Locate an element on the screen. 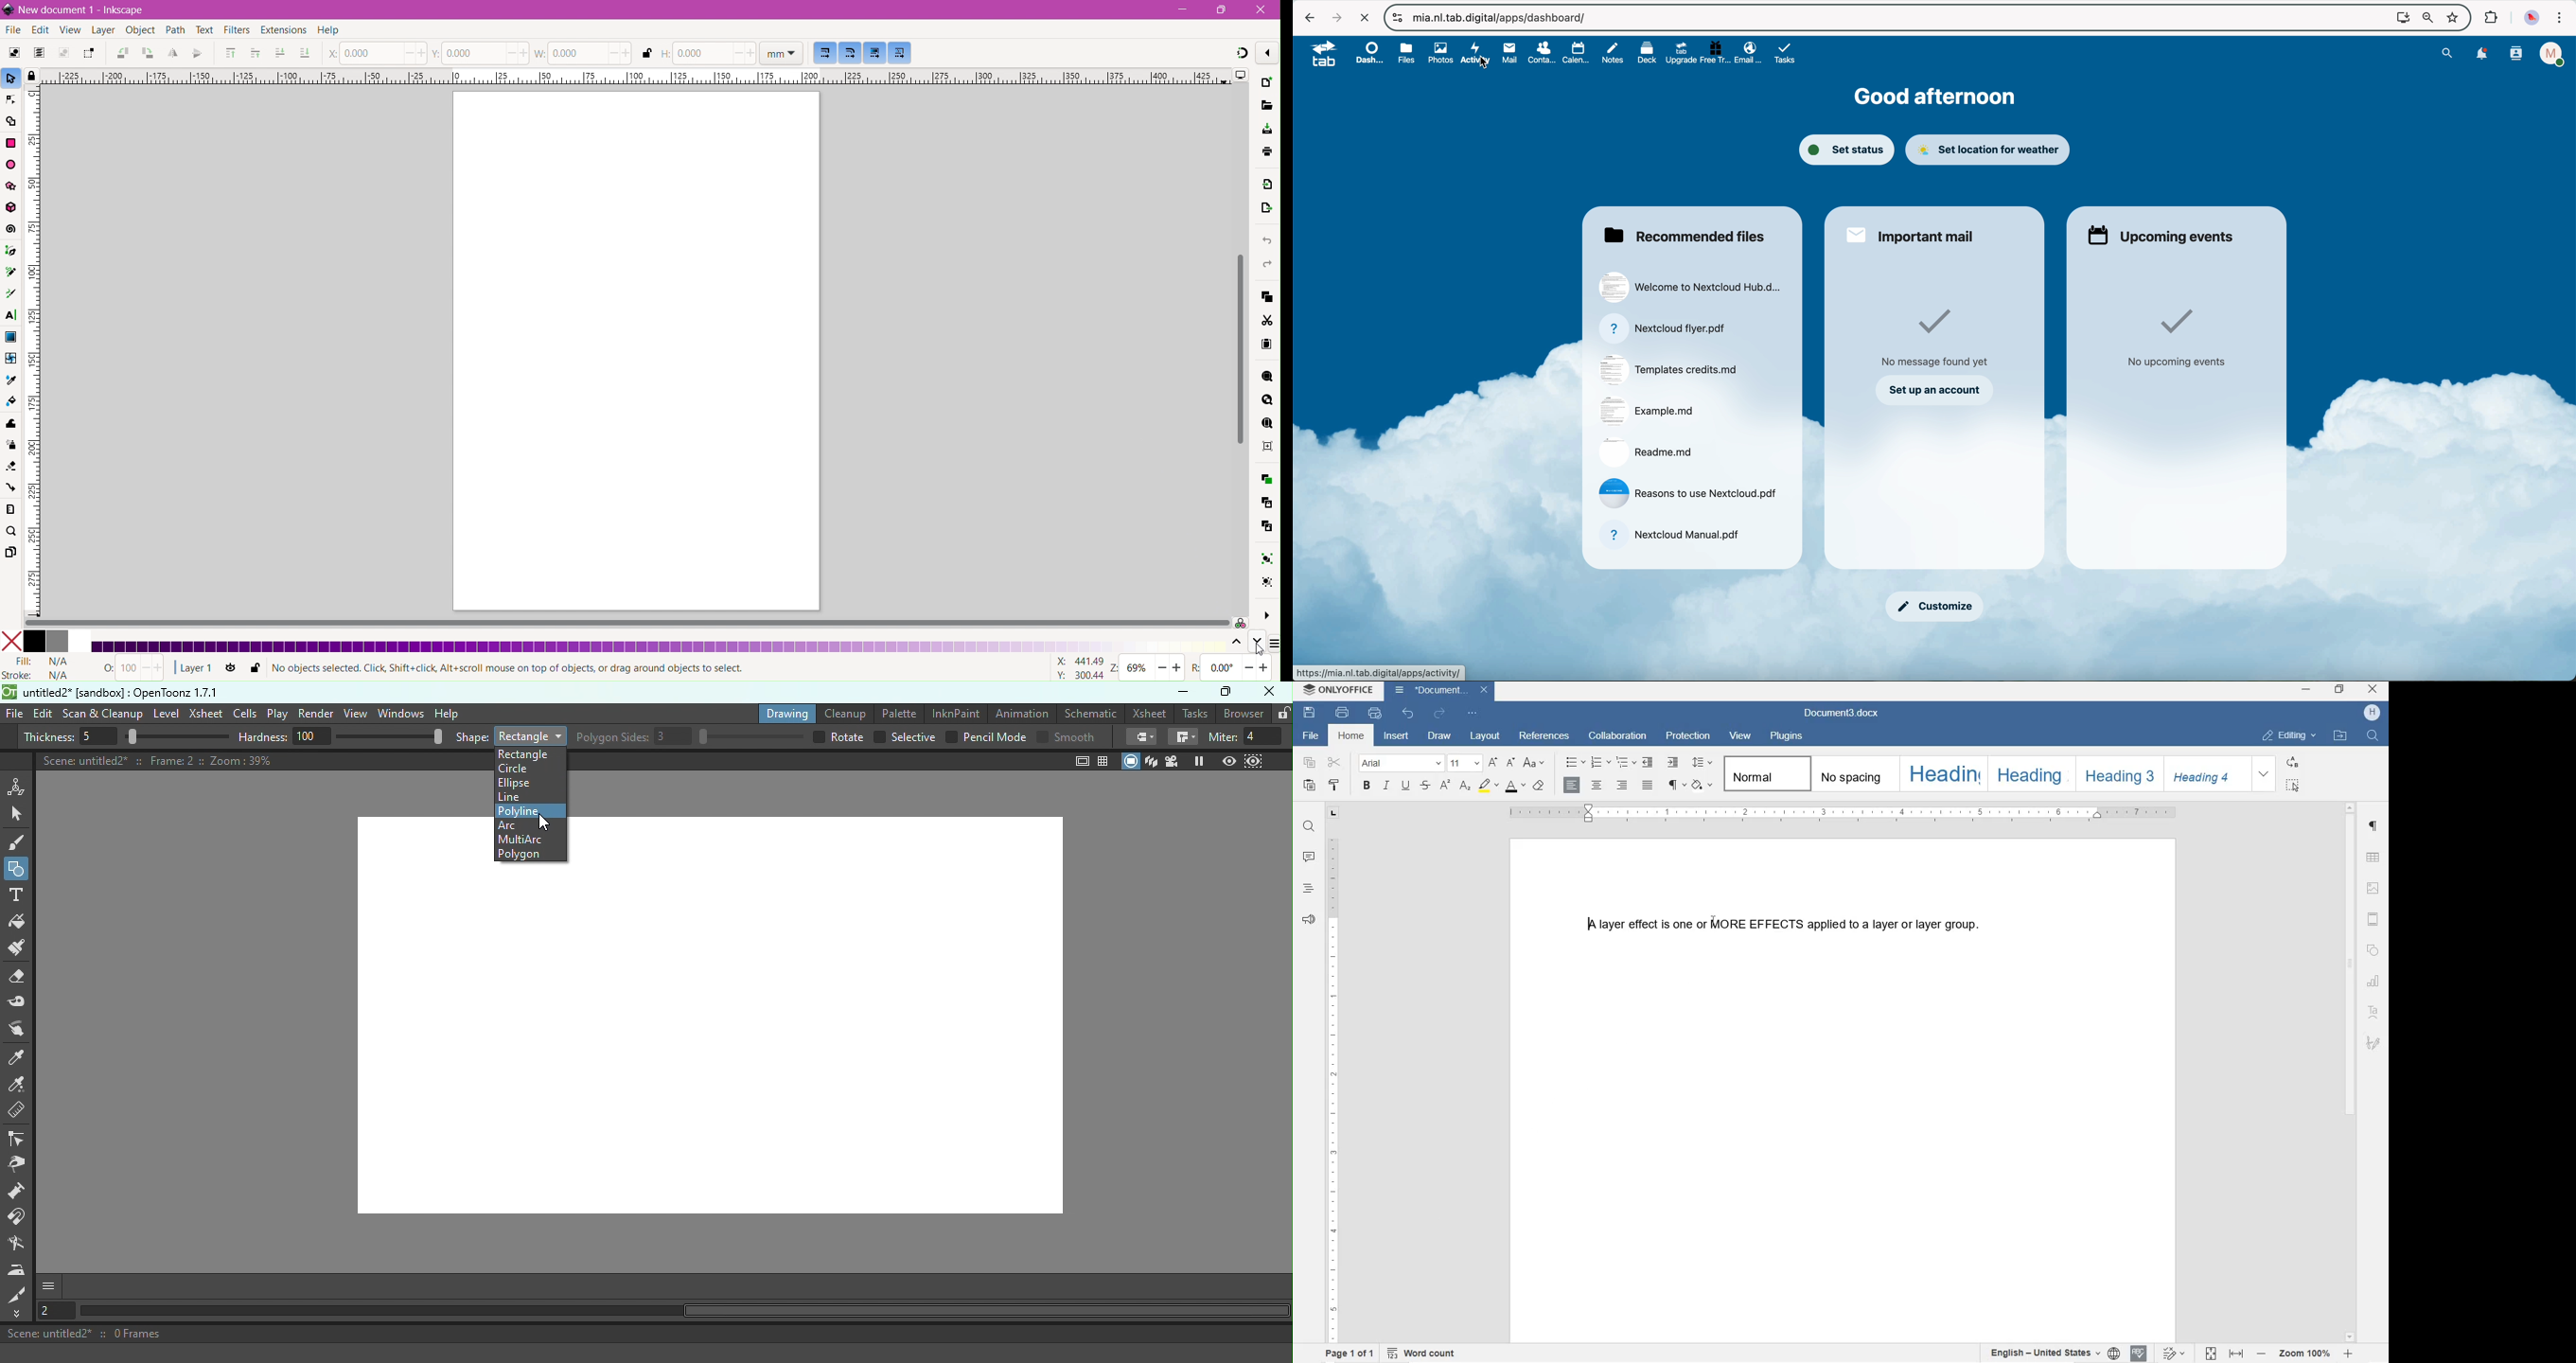  COPY is located at coordinates (1311, 763).